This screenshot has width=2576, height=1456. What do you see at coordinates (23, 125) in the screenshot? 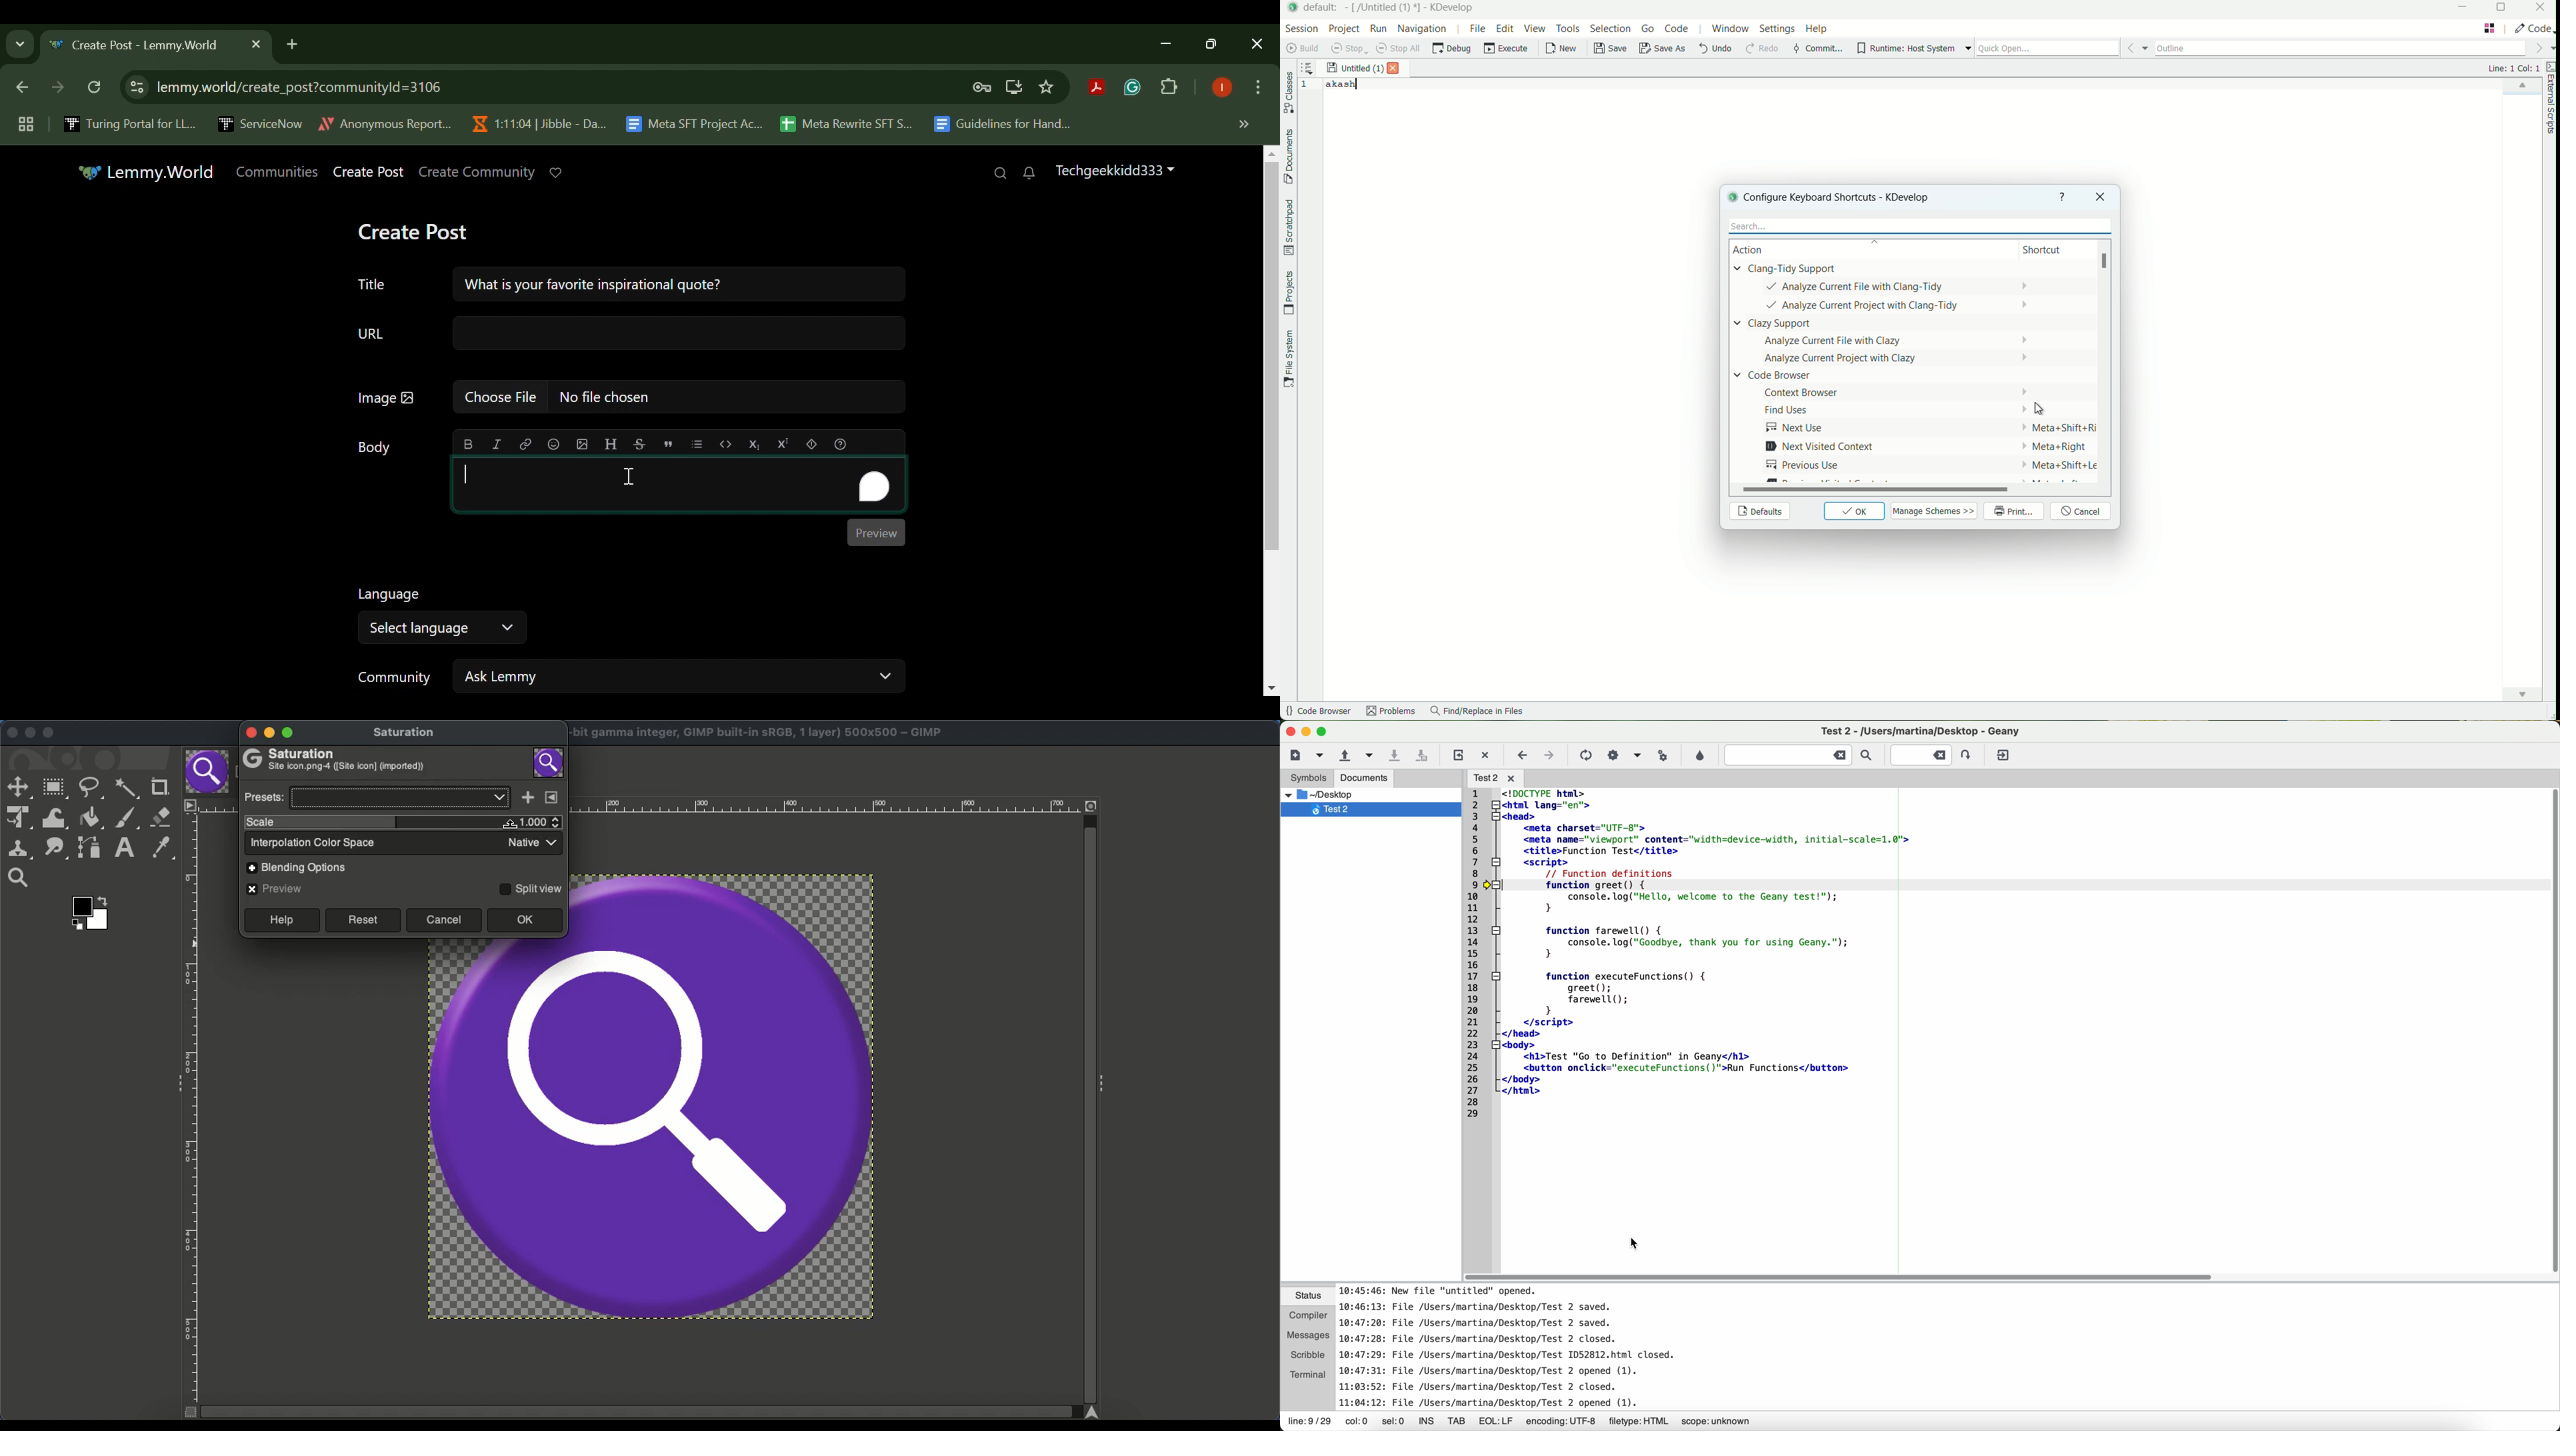
I see `Tab Groups` at bounding box center [23, 125].